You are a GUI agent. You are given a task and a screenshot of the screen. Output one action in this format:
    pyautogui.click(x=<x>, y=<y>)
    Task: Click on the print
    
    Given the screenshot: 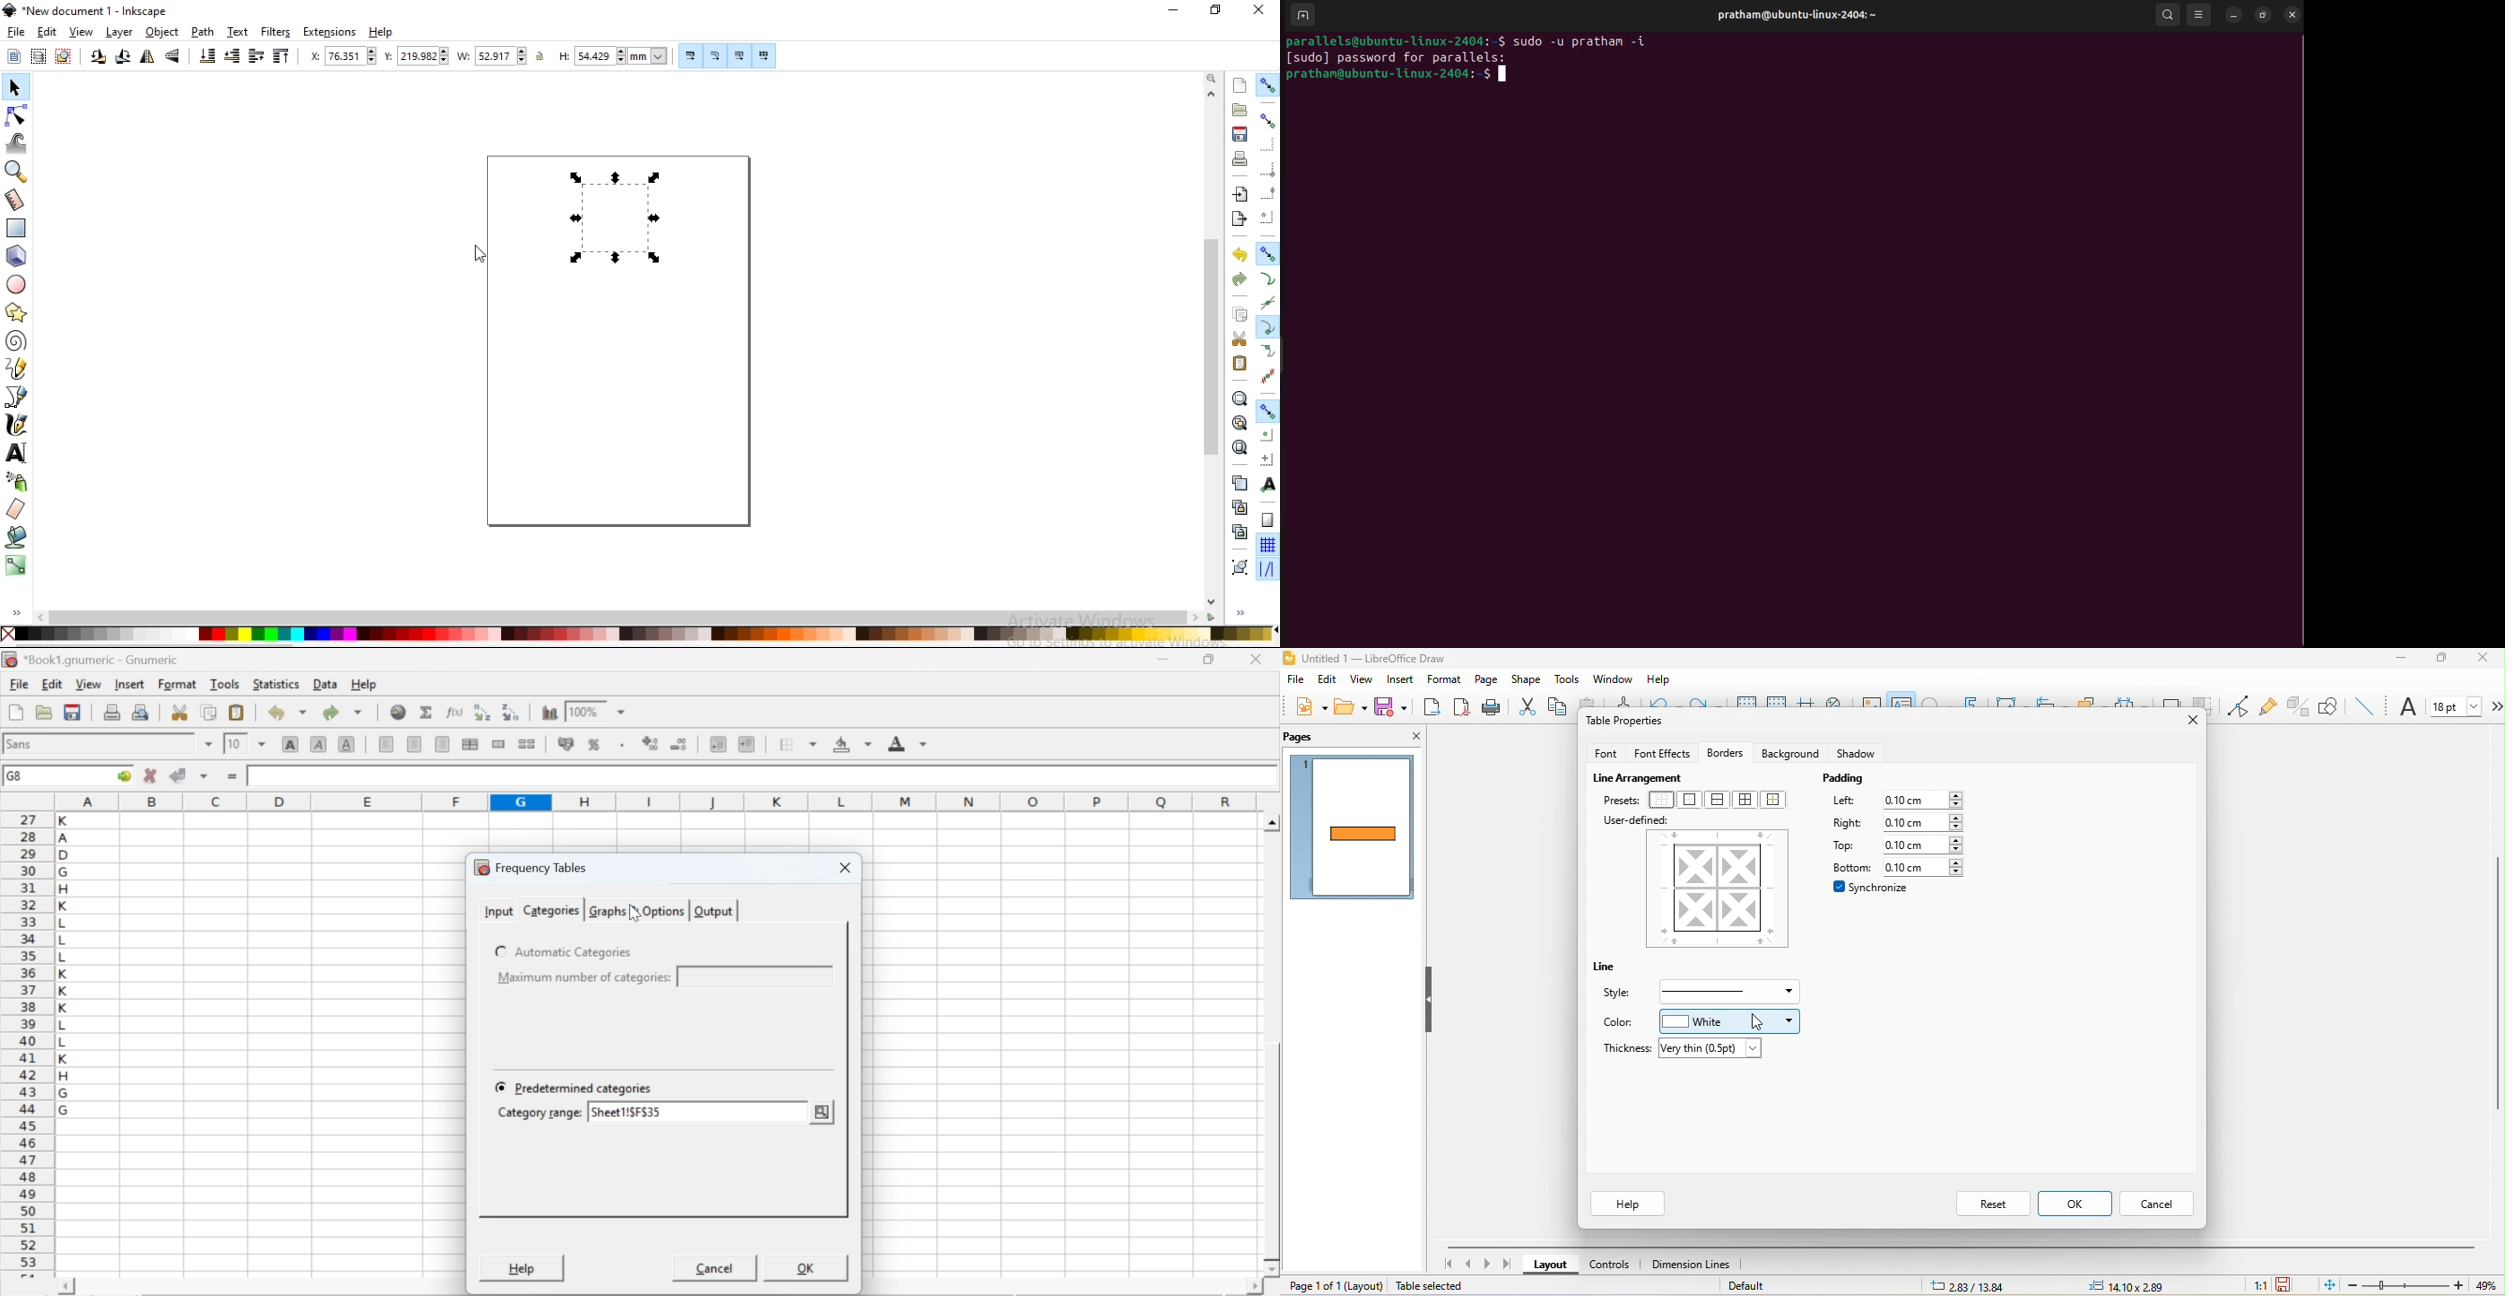 What is the action you would take?
    pyautogui.click(x=1490, y=705)
    